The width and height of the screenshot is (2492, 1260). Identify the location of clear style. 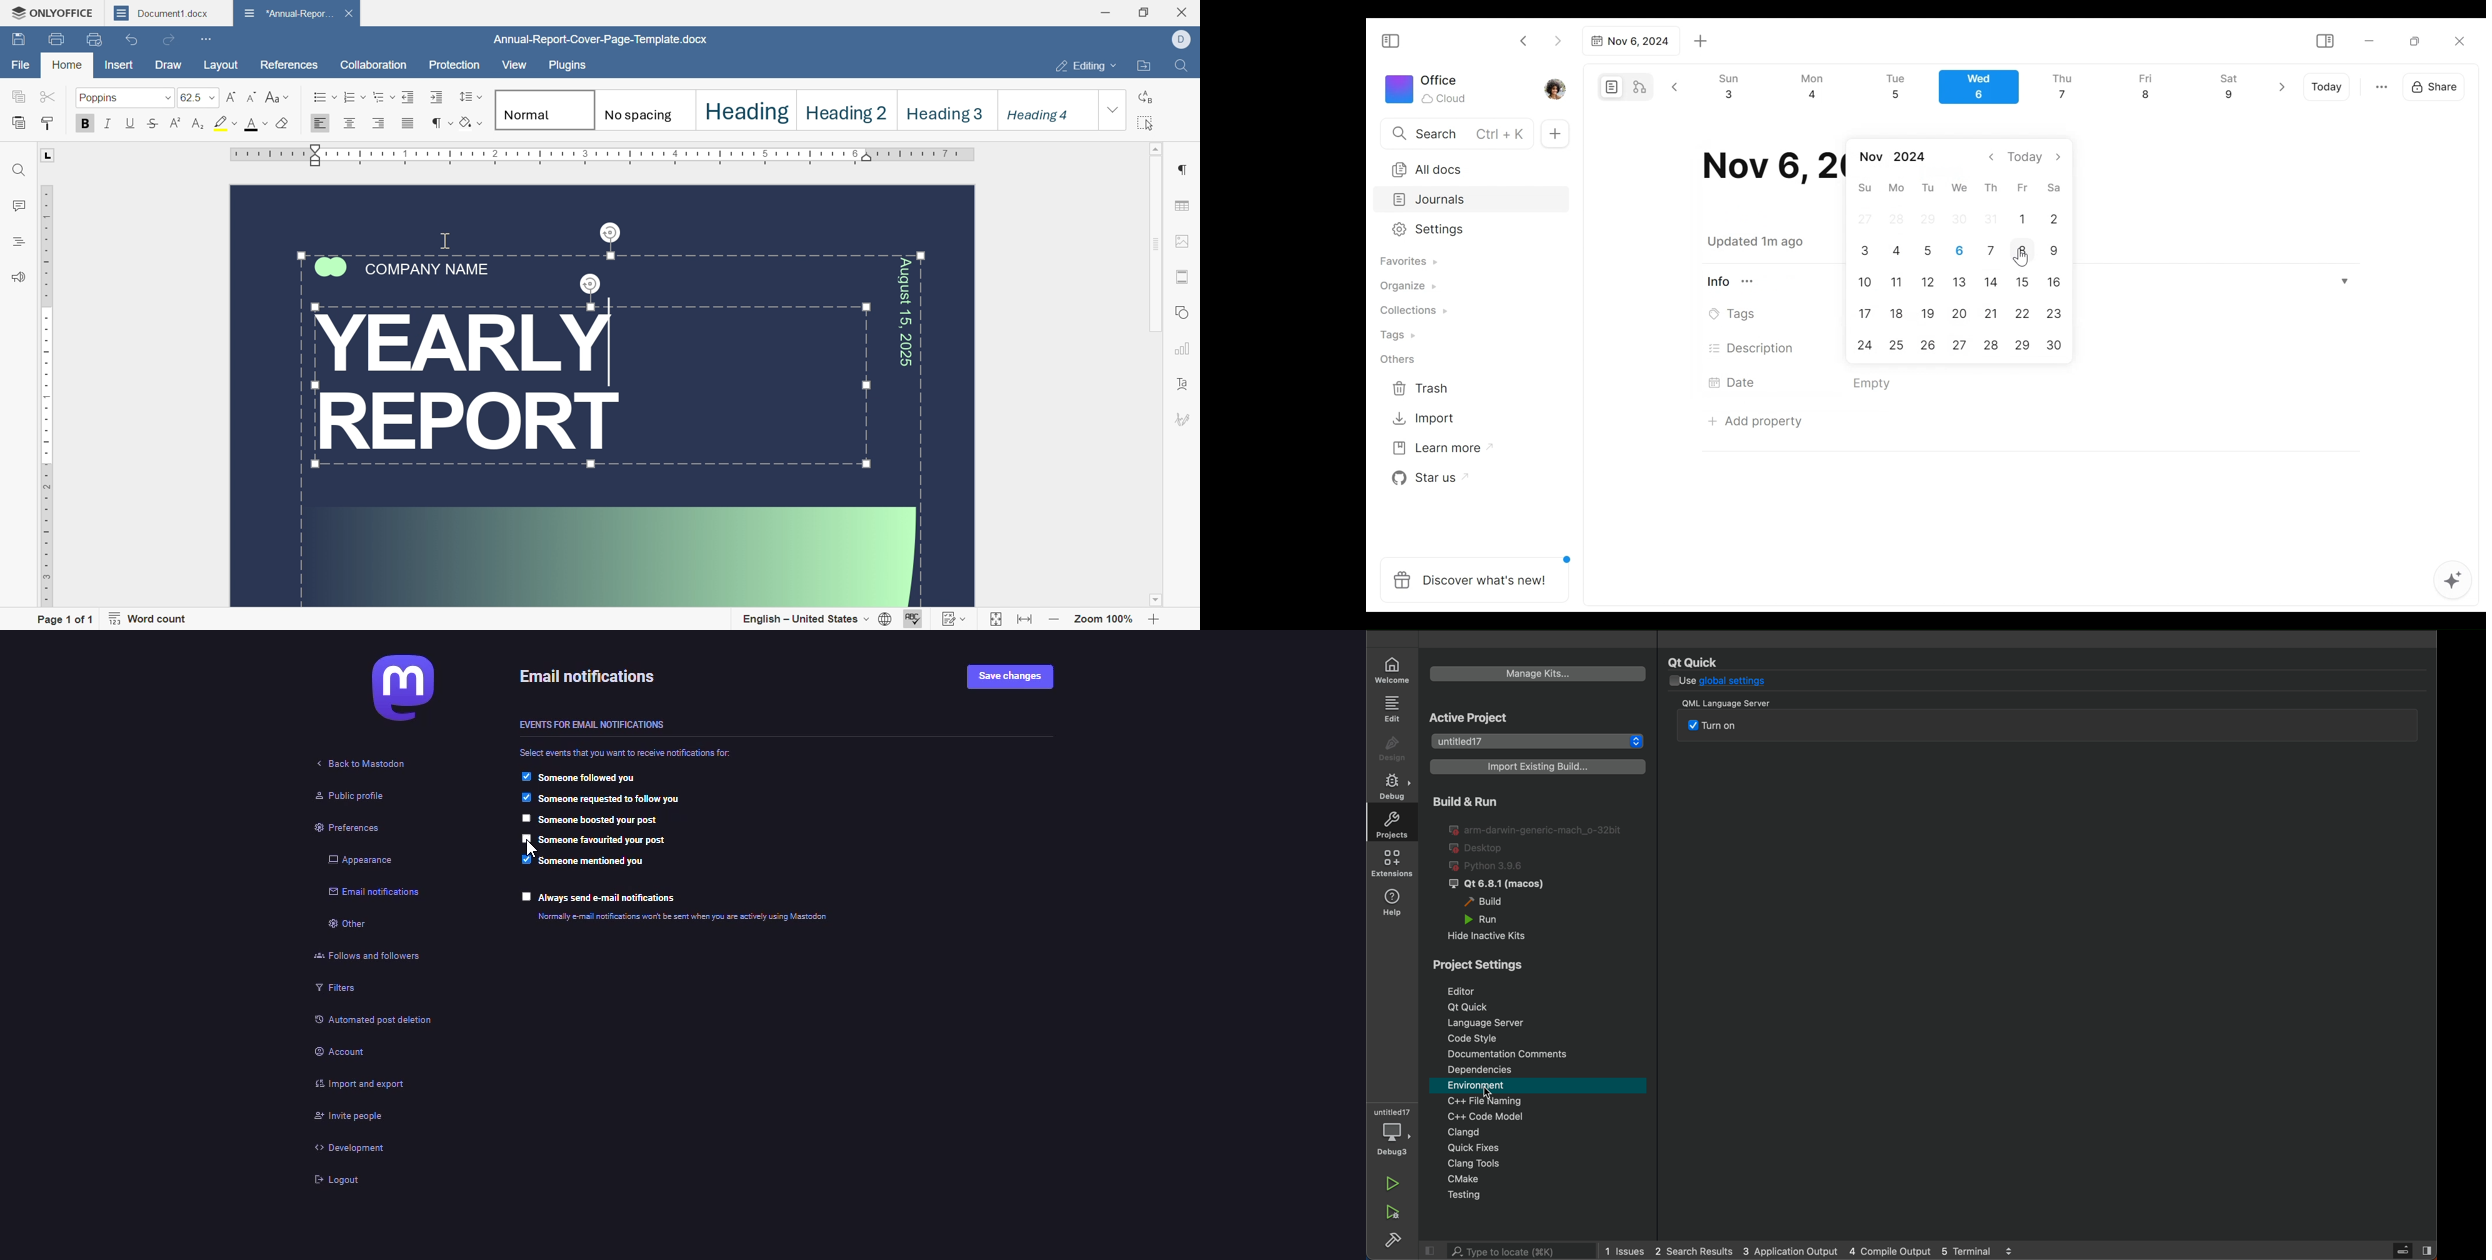
(283, 124).